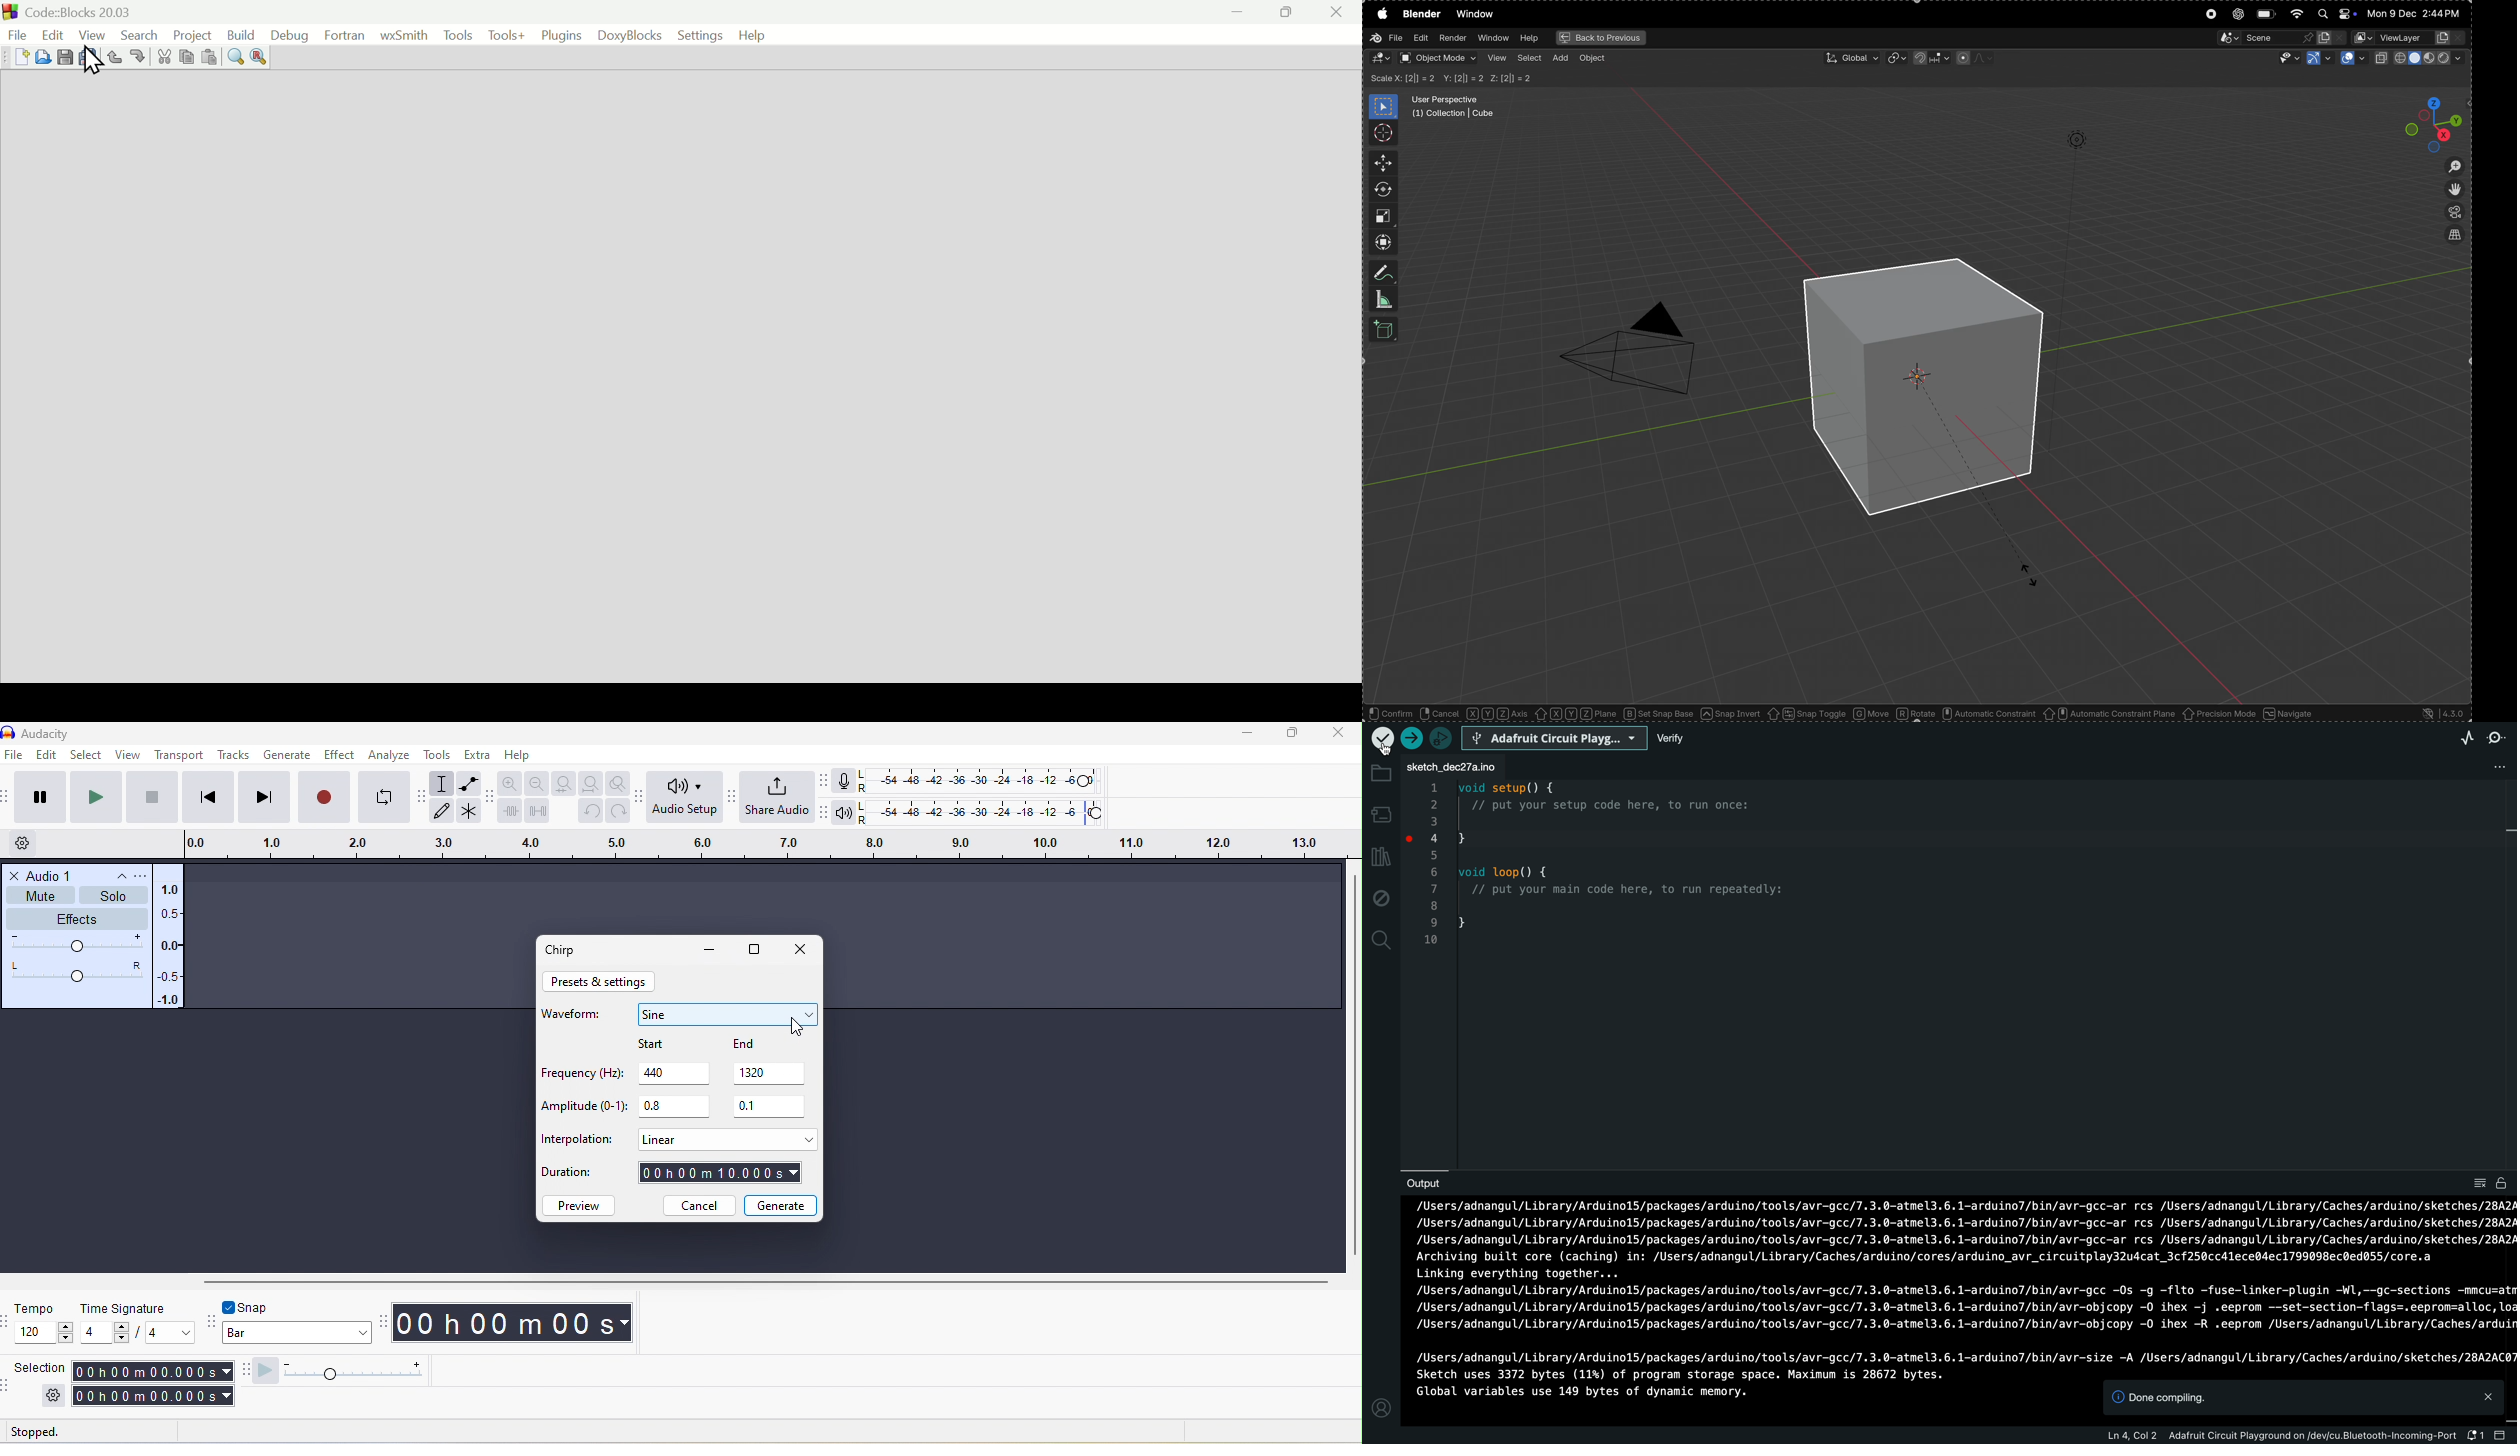 Image resolution: width=2520 pixels, height=1456 pixels. What do you see at coordinates (323, 797) in the screenshot?
I see `record` at bounding box center [323, 797].